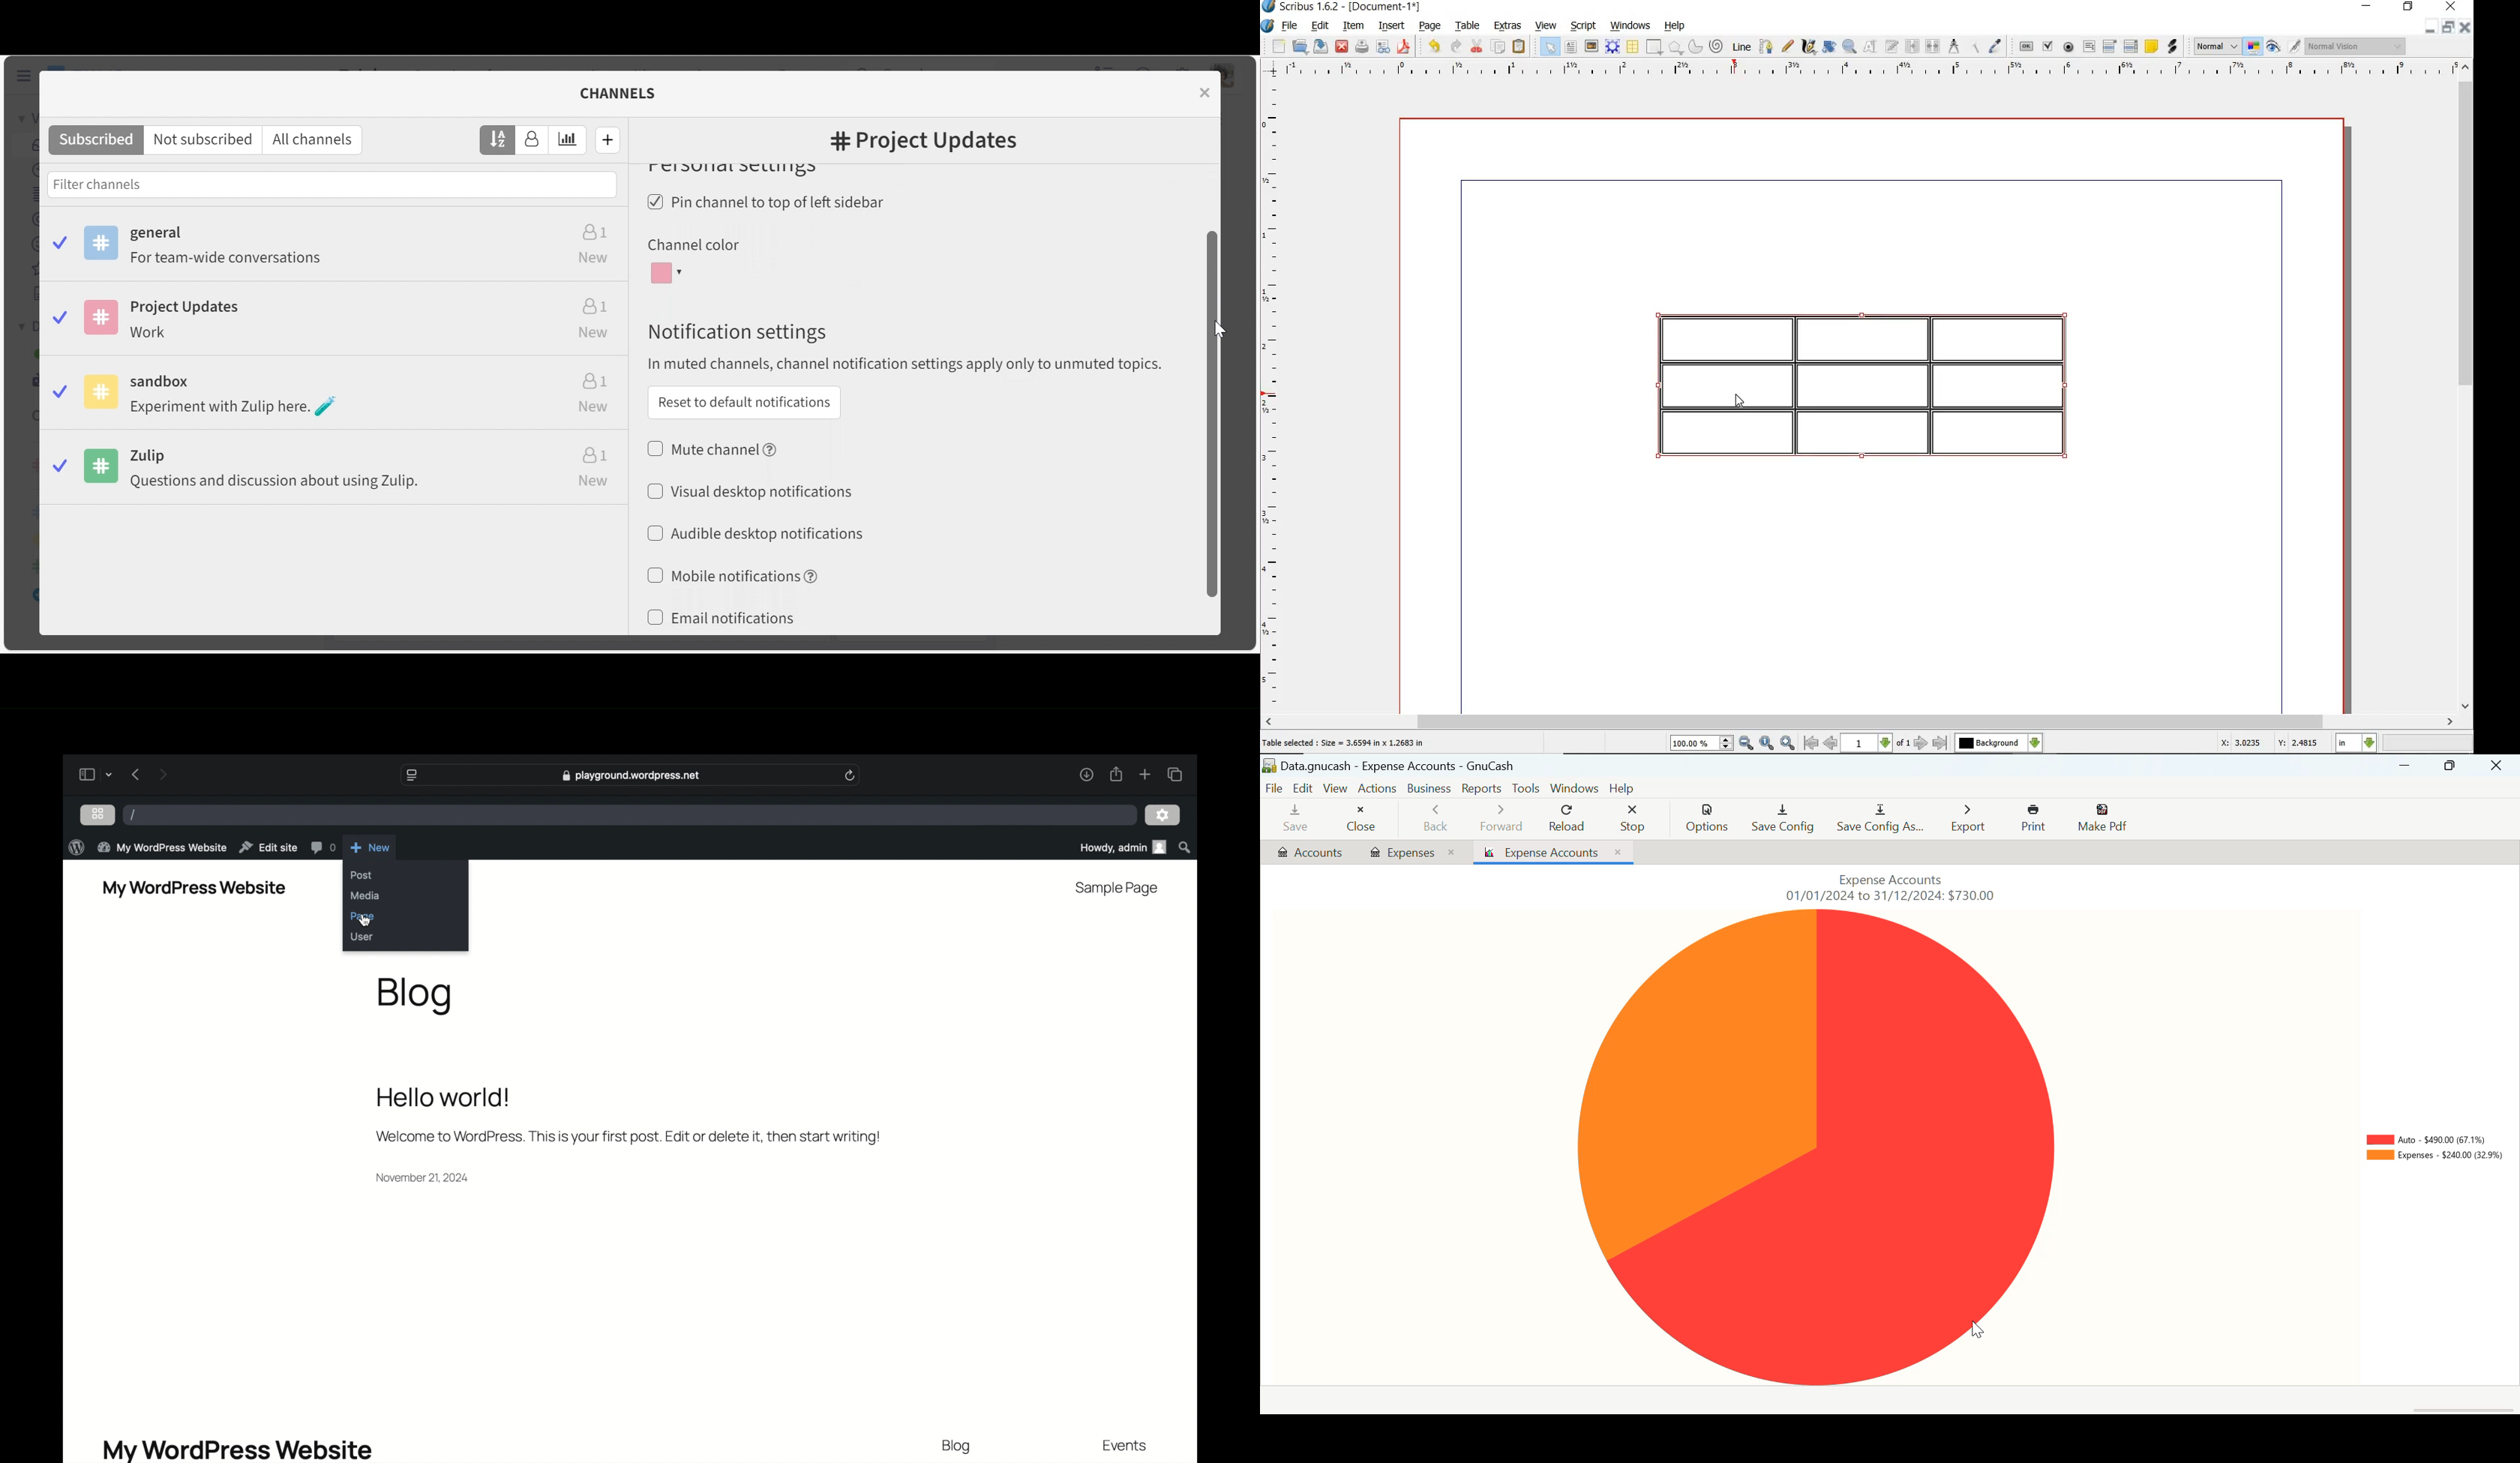 Image resolution: width=2520 pixels, height=1484 pixels. What do you see at coordinates (1363, 820) in the screenshot?
I see `Close` at bounding box center [1363, 820].